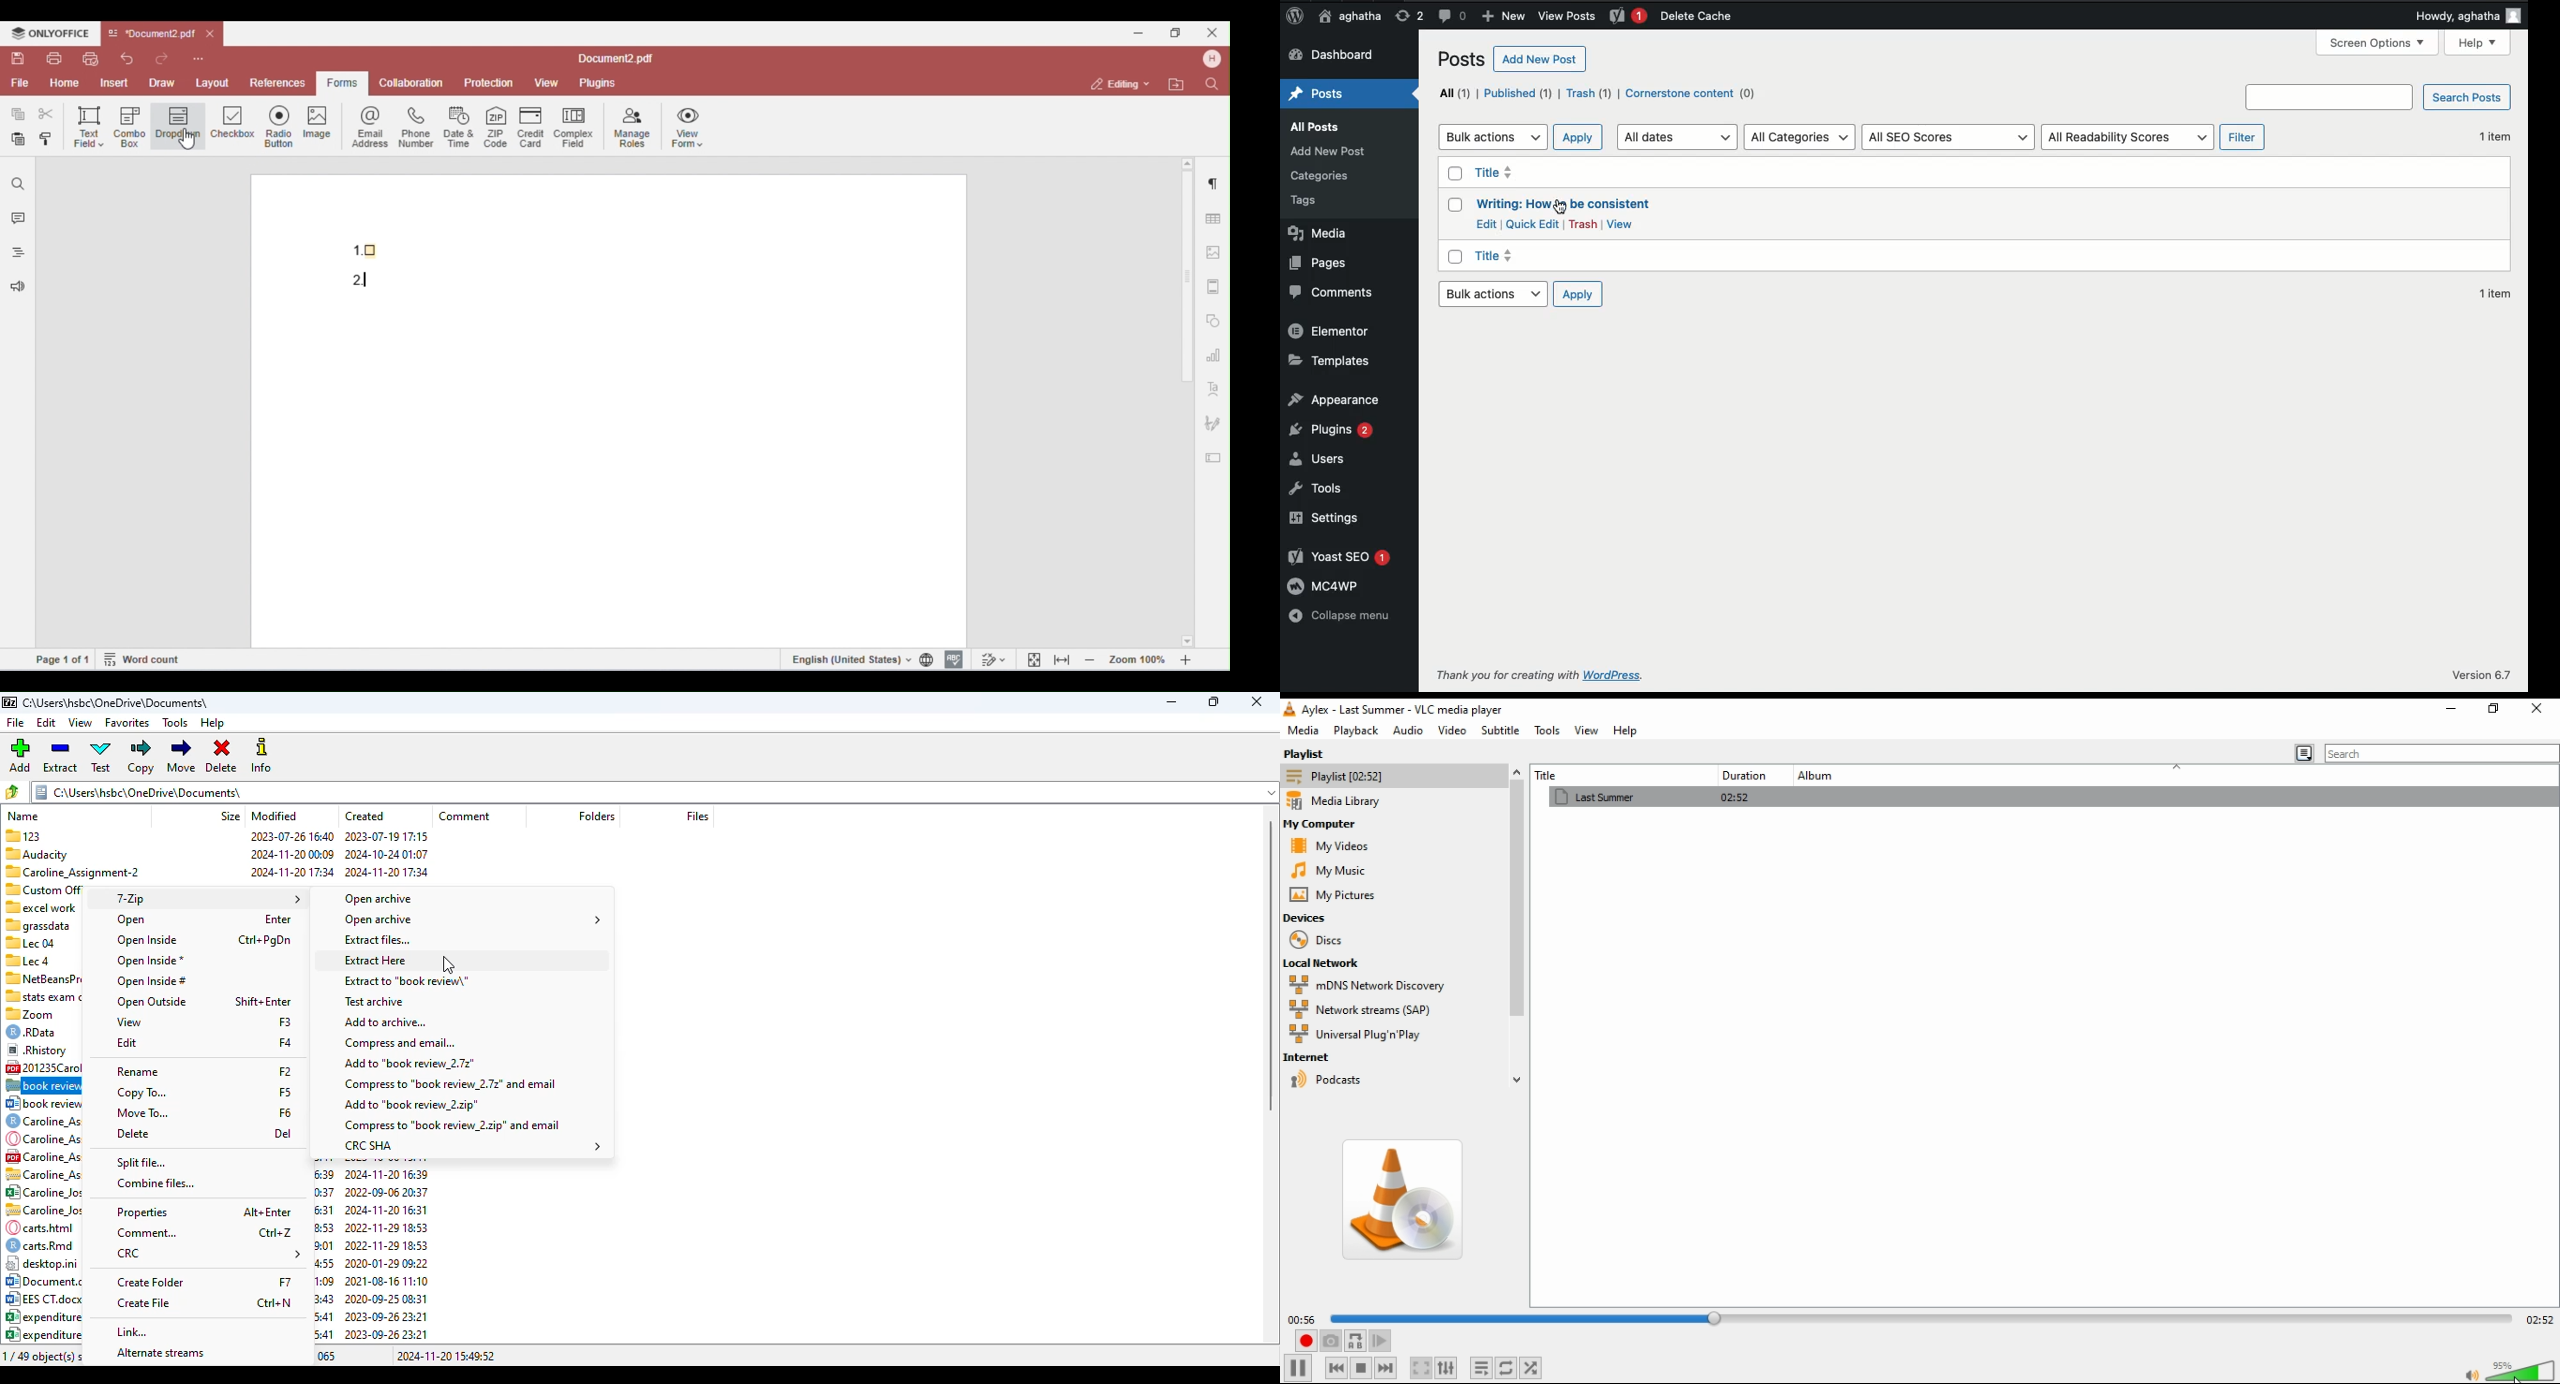 Image resolution: width=2576 pixels, height=1400 pixels. What do you see at coordinates (1323, 823) in the screenshot?
I see `my computer` at bounding box center [1323, 823].